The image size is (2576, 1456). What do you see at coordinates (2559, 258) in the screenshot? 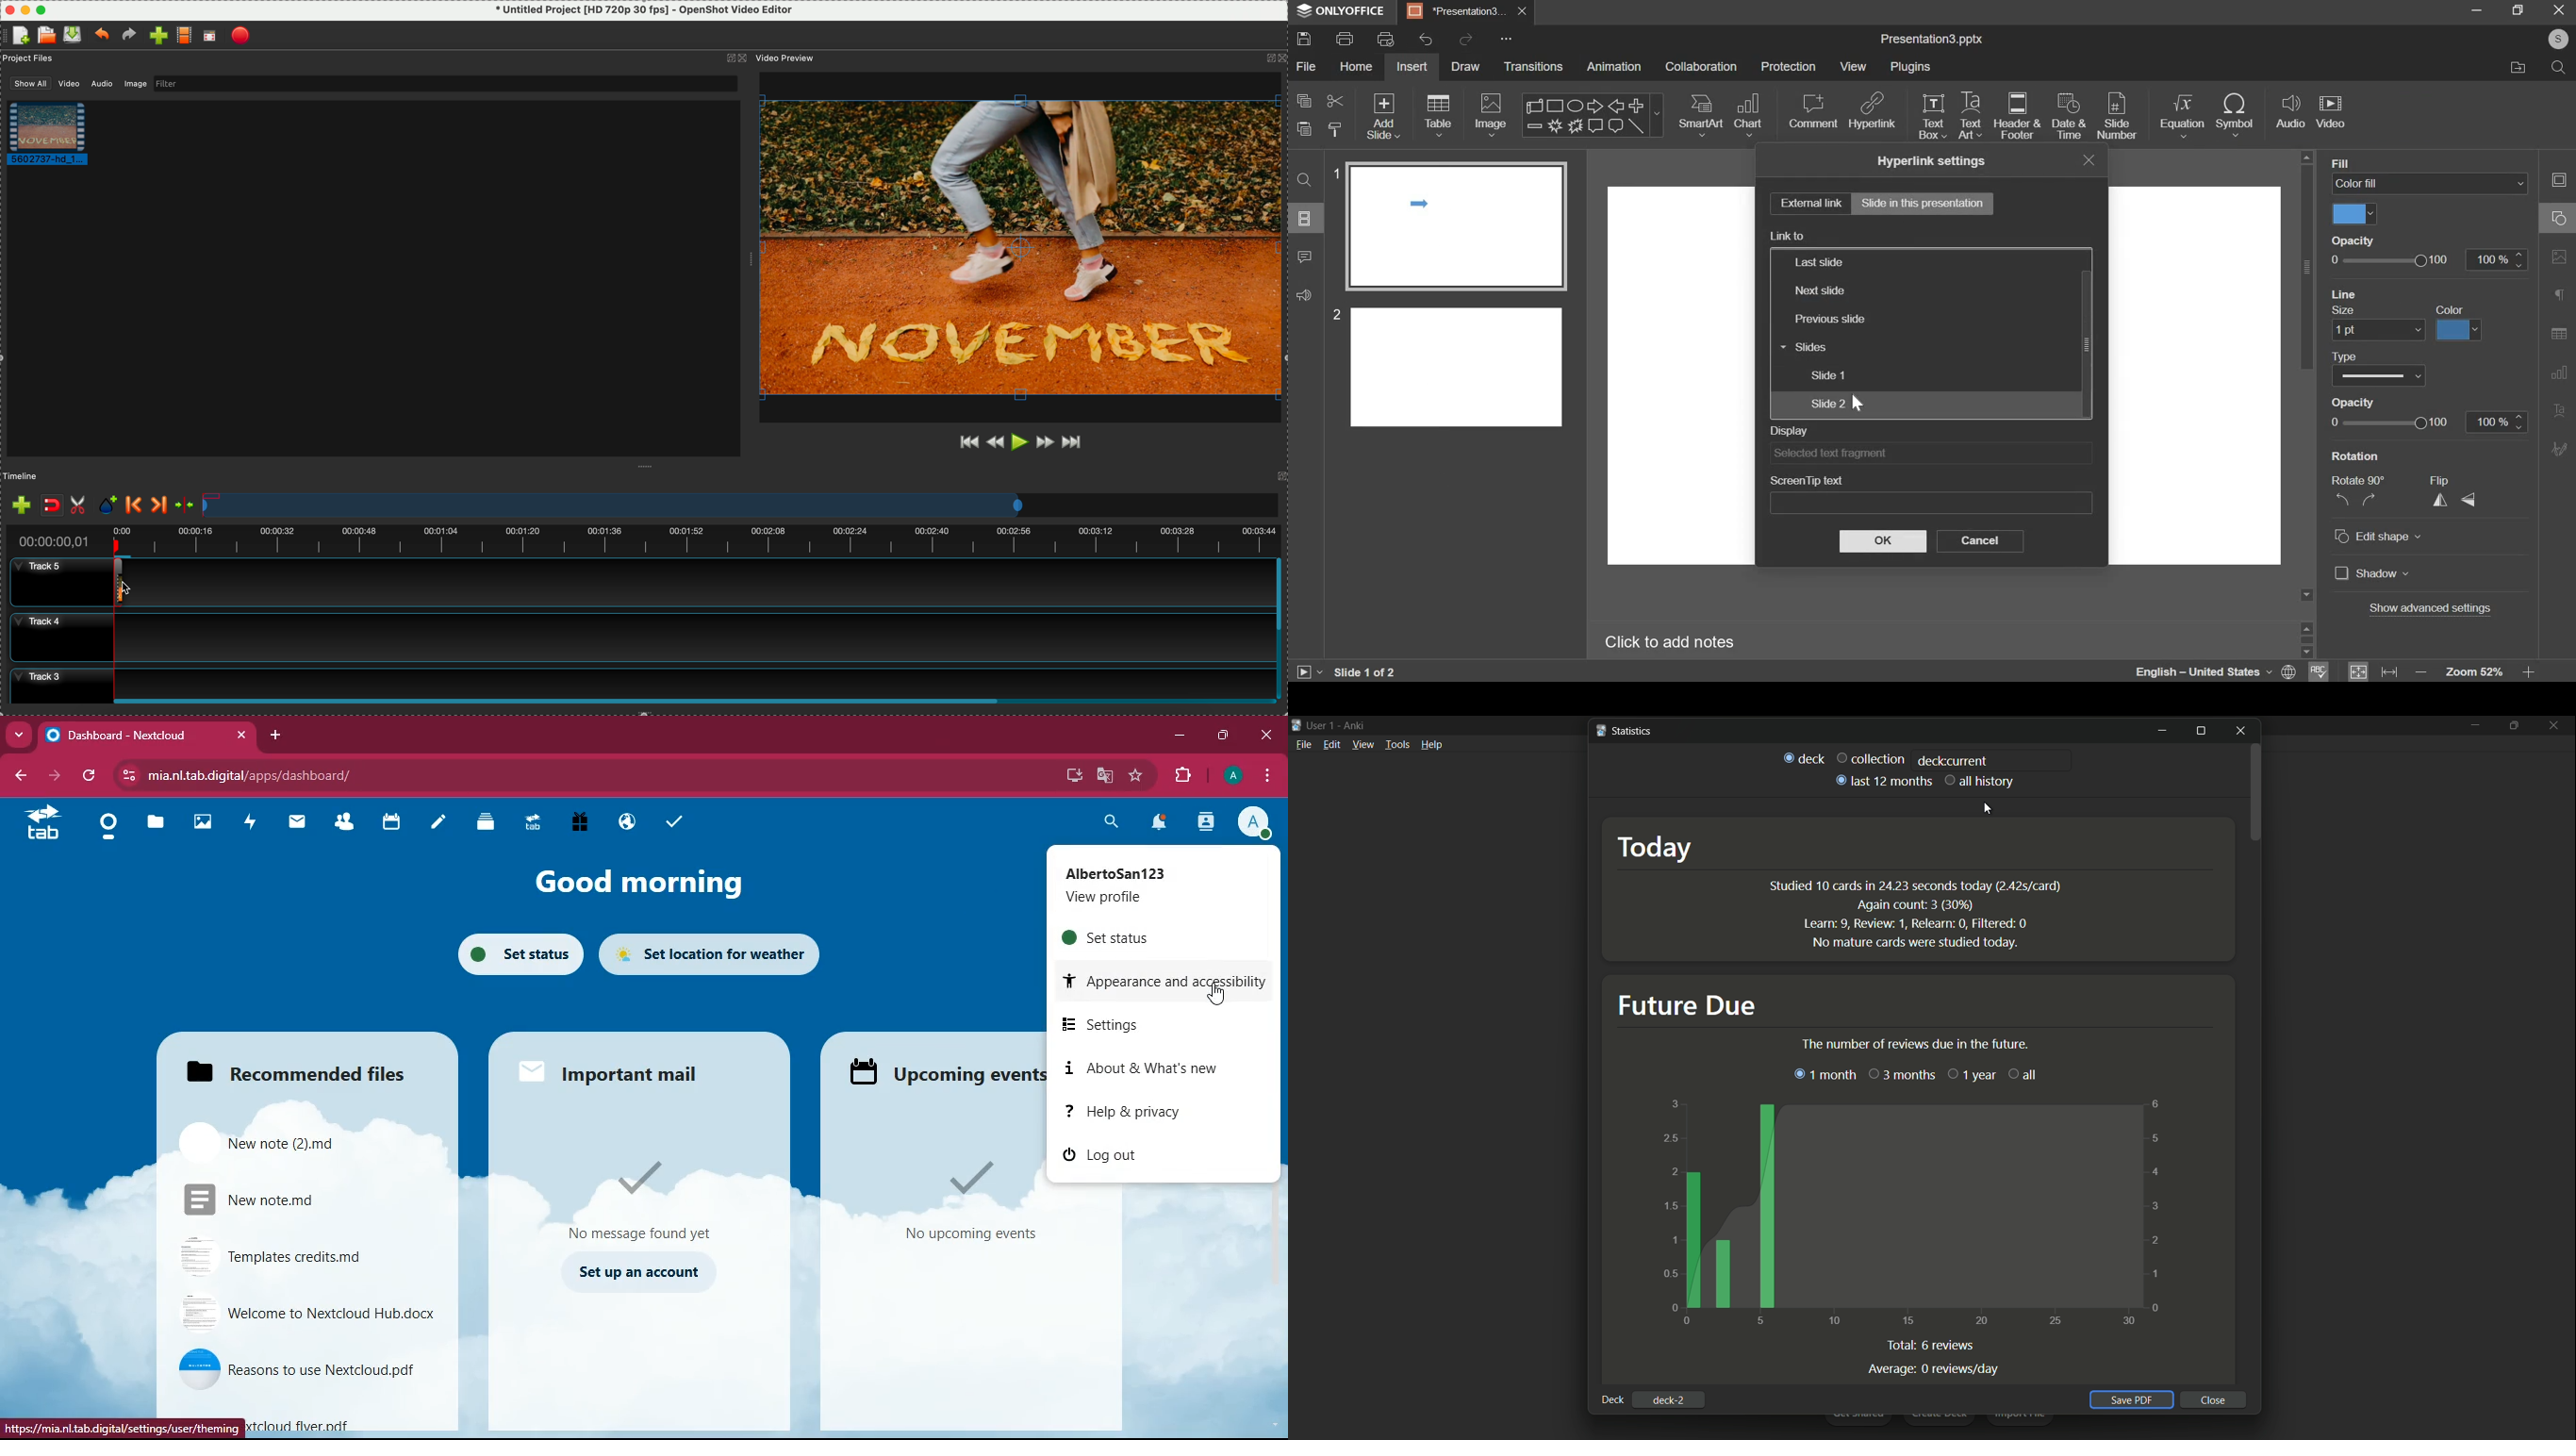
I see `Image settings` at bounding box center [2559, 258].